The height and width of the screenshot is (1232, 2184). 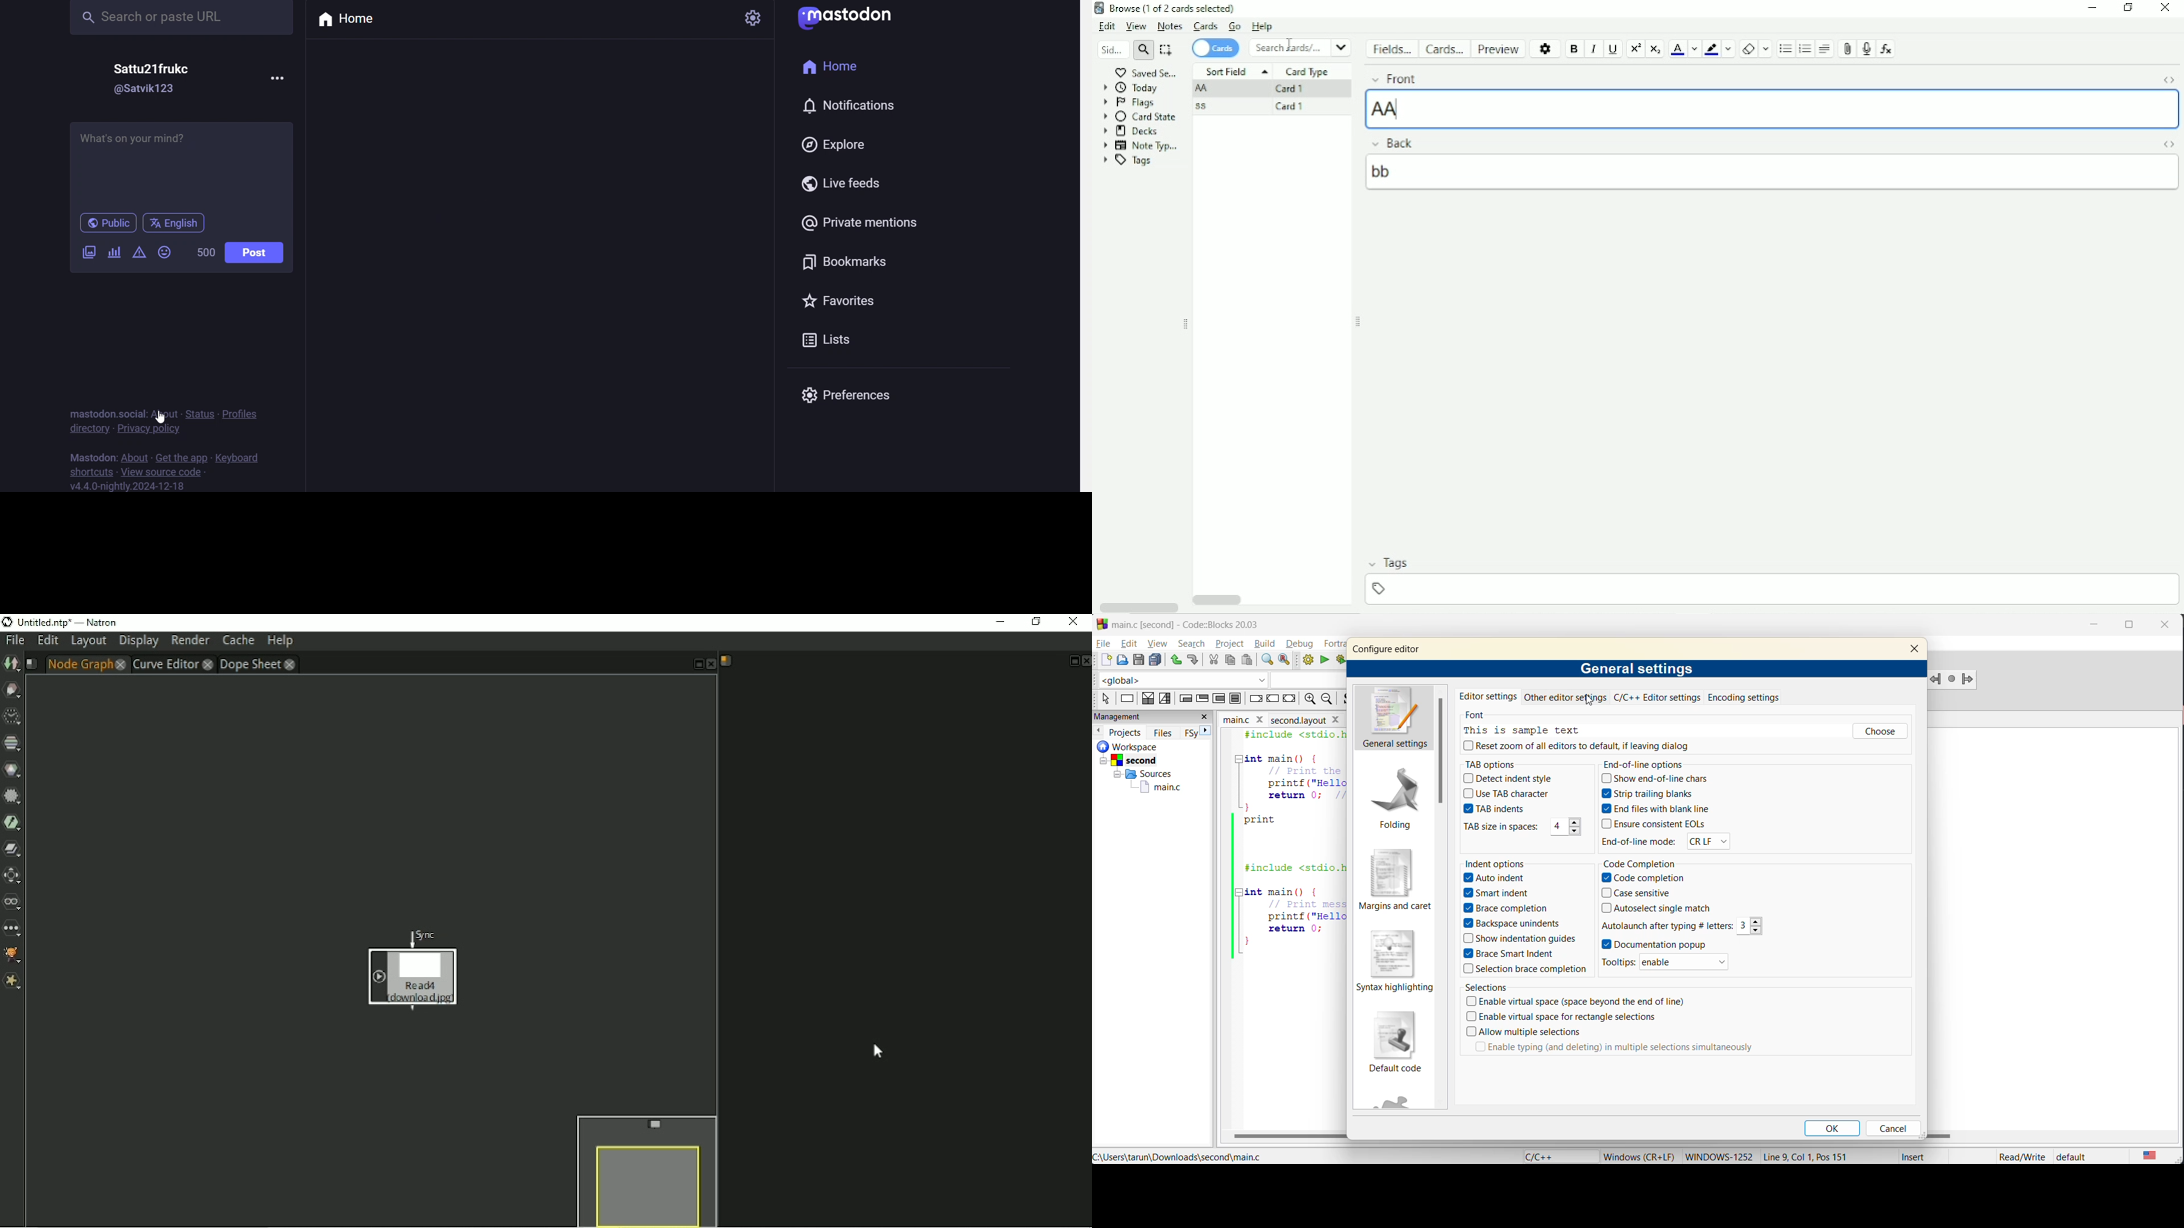 I want to click on View, so click(x=1137, y=26).